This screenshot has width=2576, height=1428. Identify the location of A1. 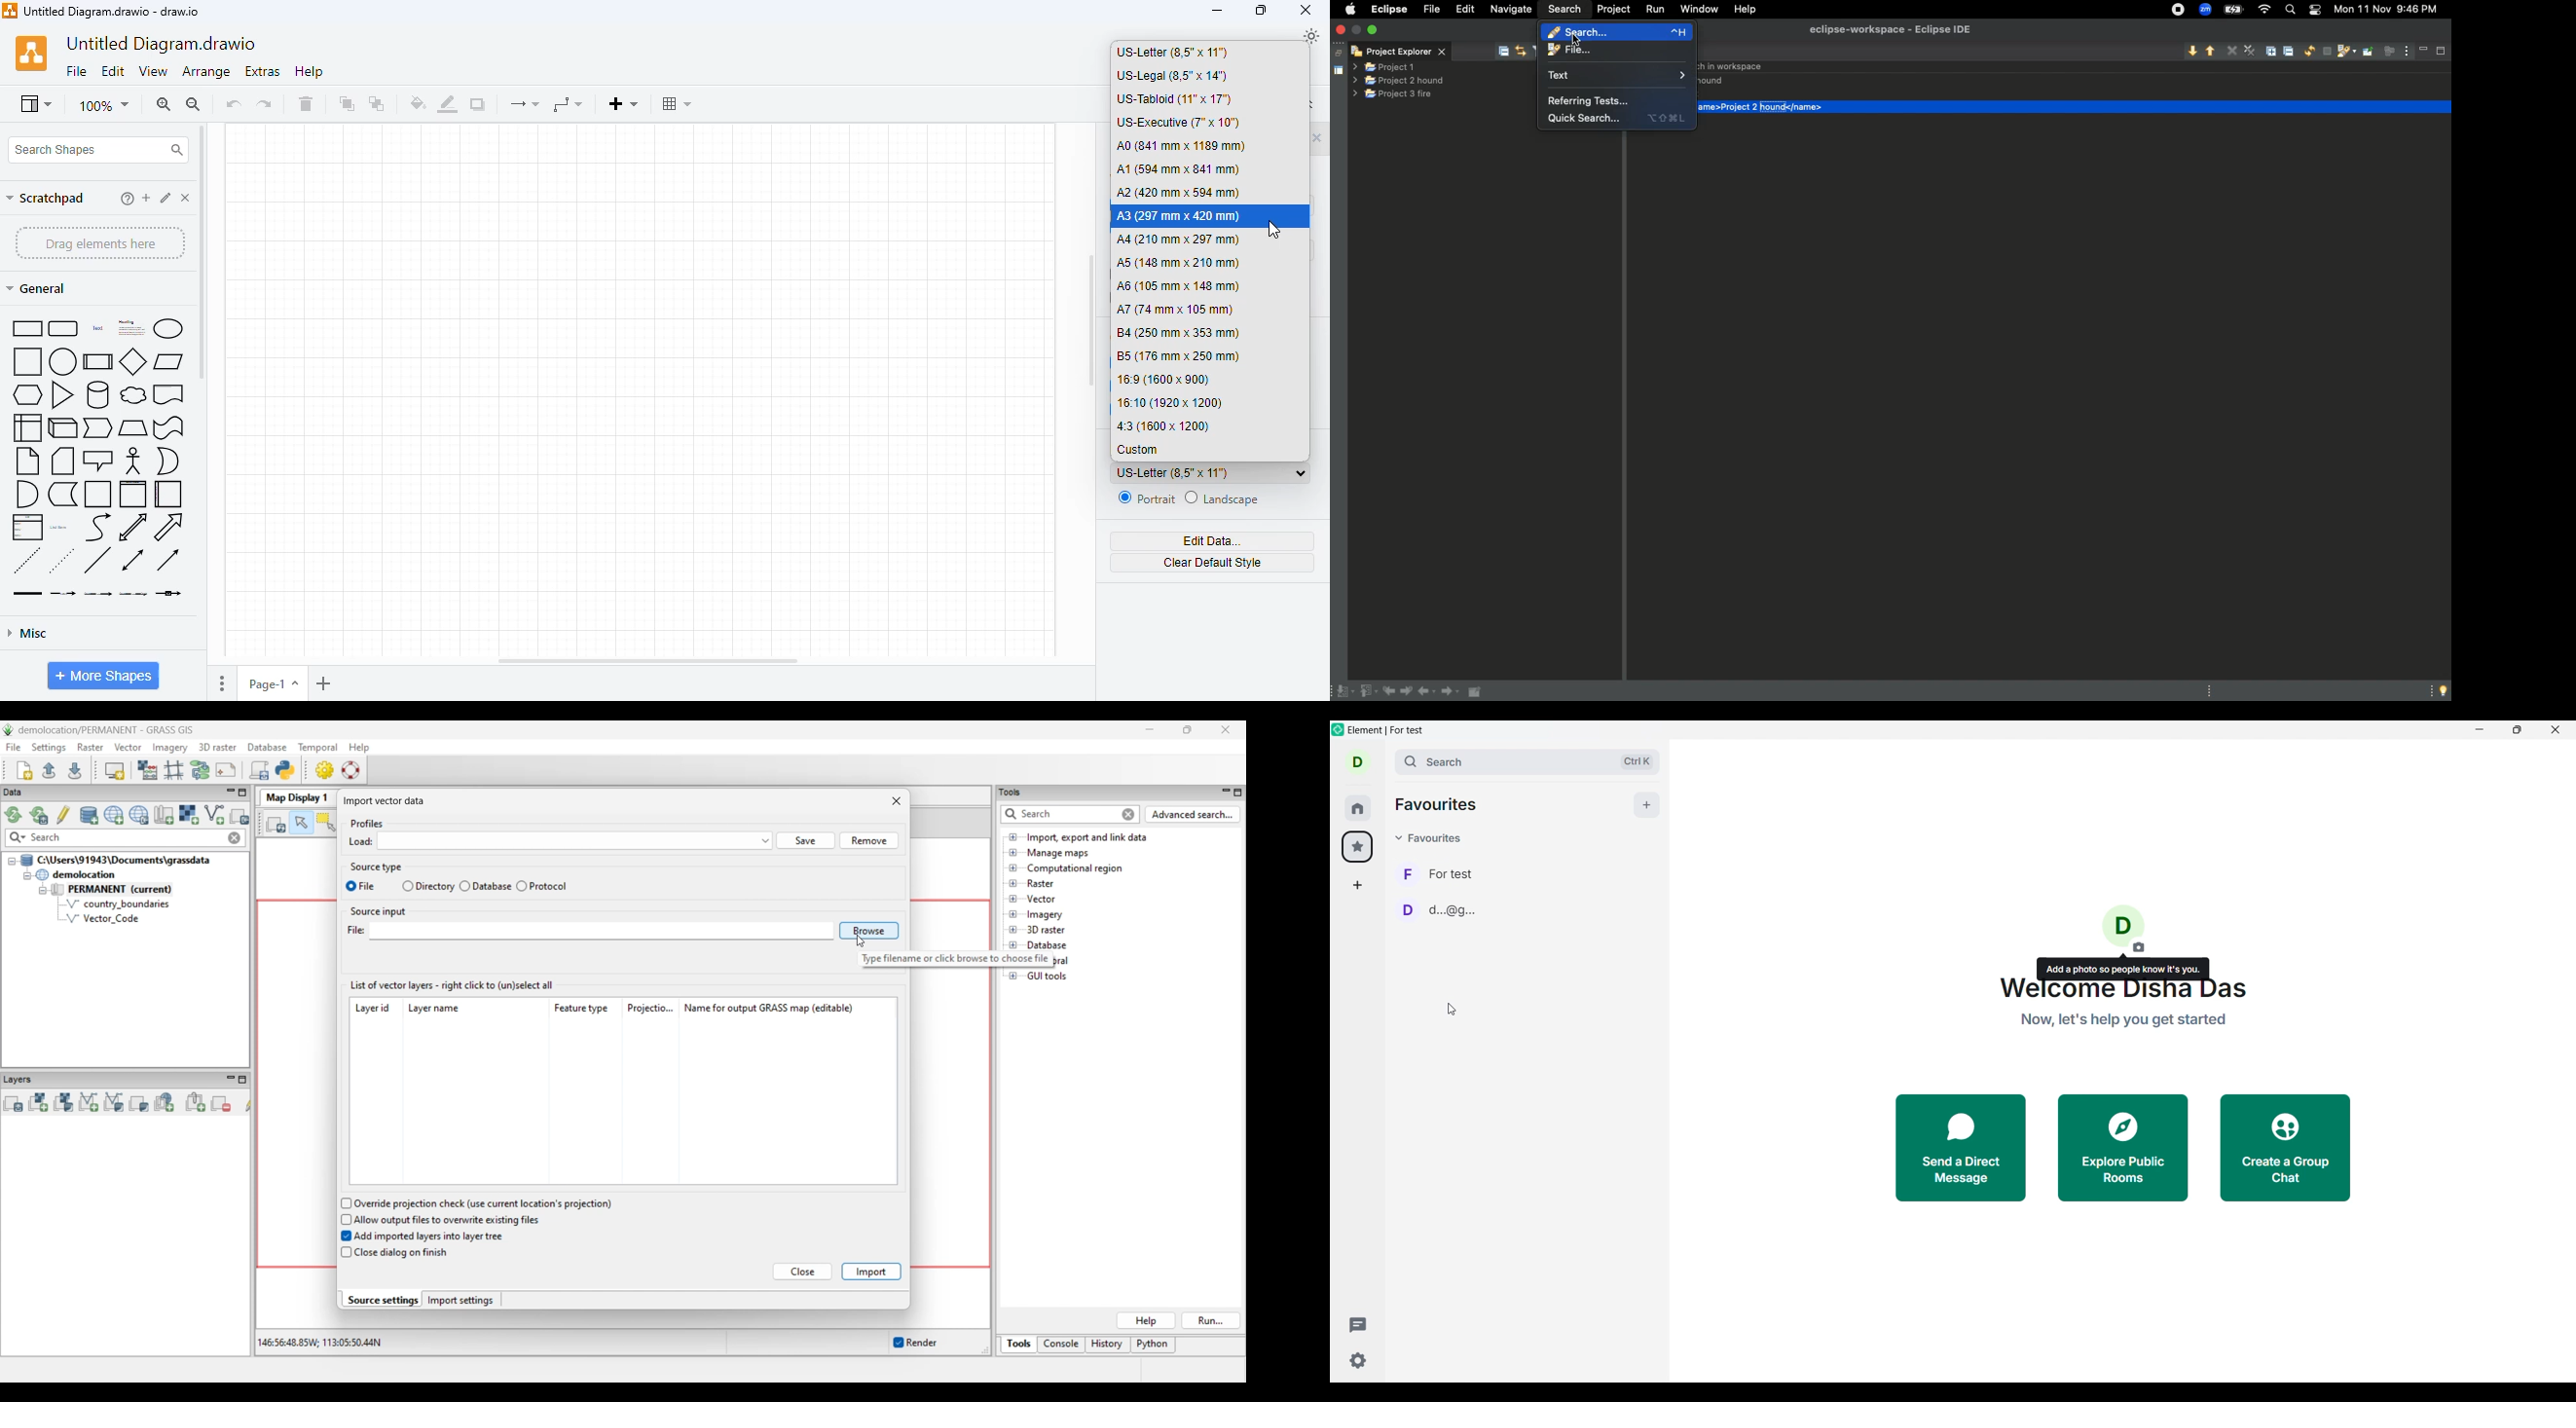
(1179, 169).